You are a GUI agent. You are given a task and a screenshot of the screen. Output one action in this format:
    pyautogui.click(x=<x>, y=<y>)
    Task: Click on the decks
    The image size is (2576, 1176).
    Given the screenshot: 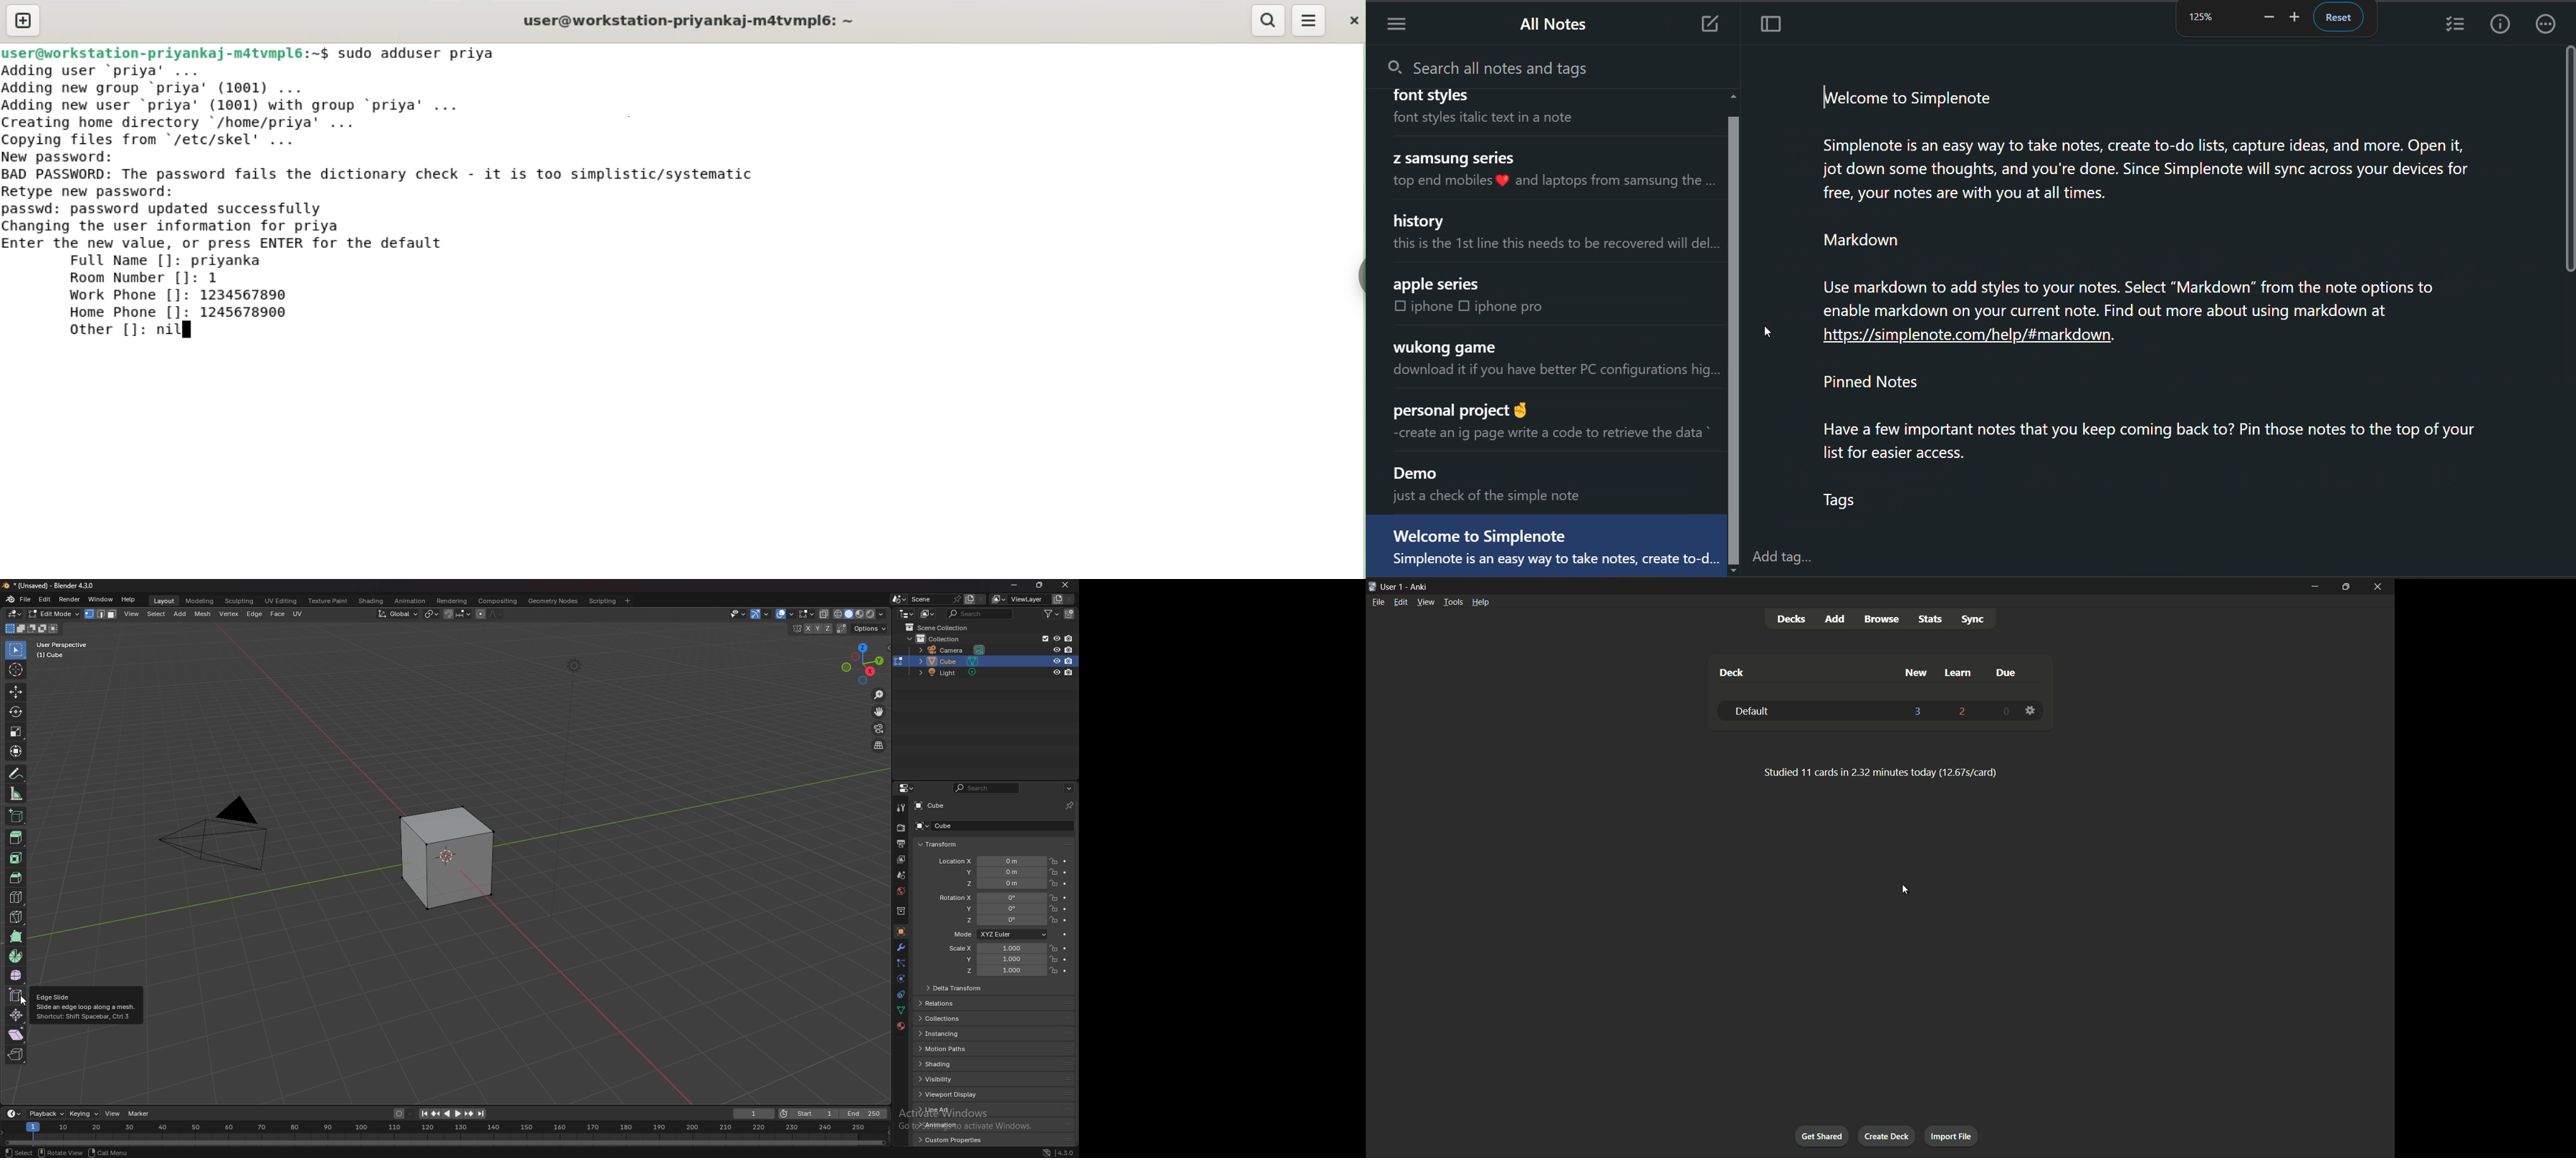 What is the action you would take?
    pyautogui.click(x=1791, y=619)
    